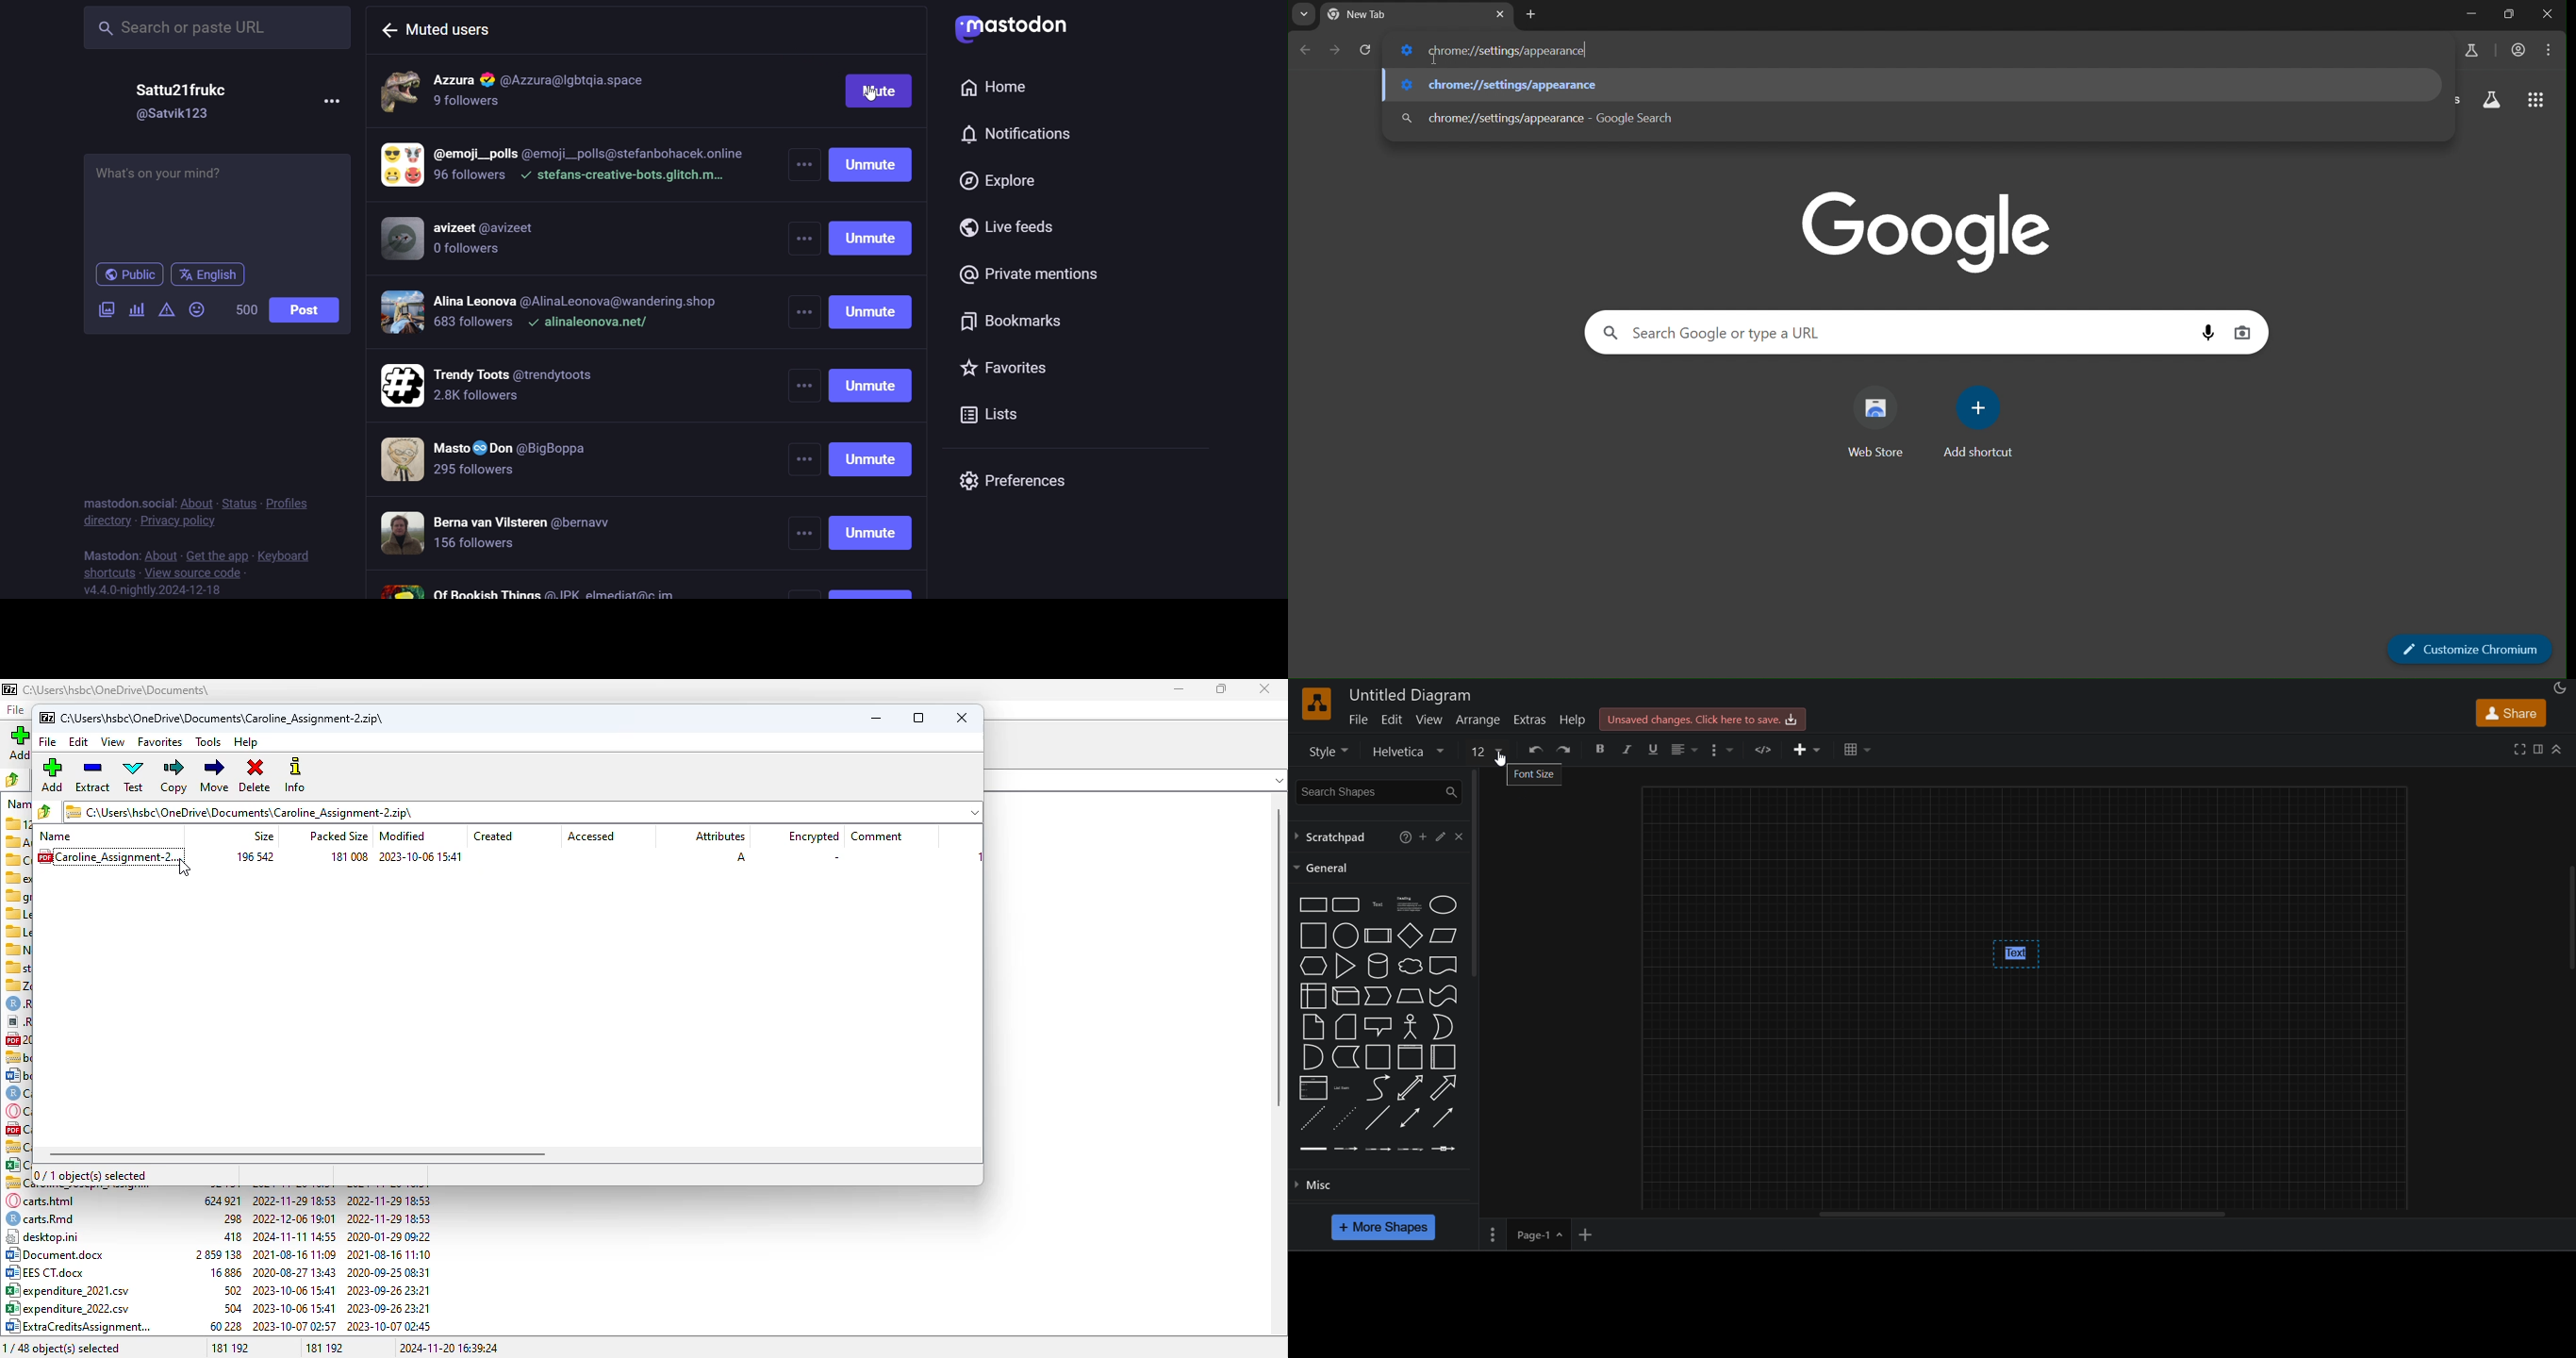 Image resolution: width=2576 pixels, height=1372 pixels. What do you see at coordinates (919, 718) in the screenshot?
I see `maximize` at bounding box center [919, 718].